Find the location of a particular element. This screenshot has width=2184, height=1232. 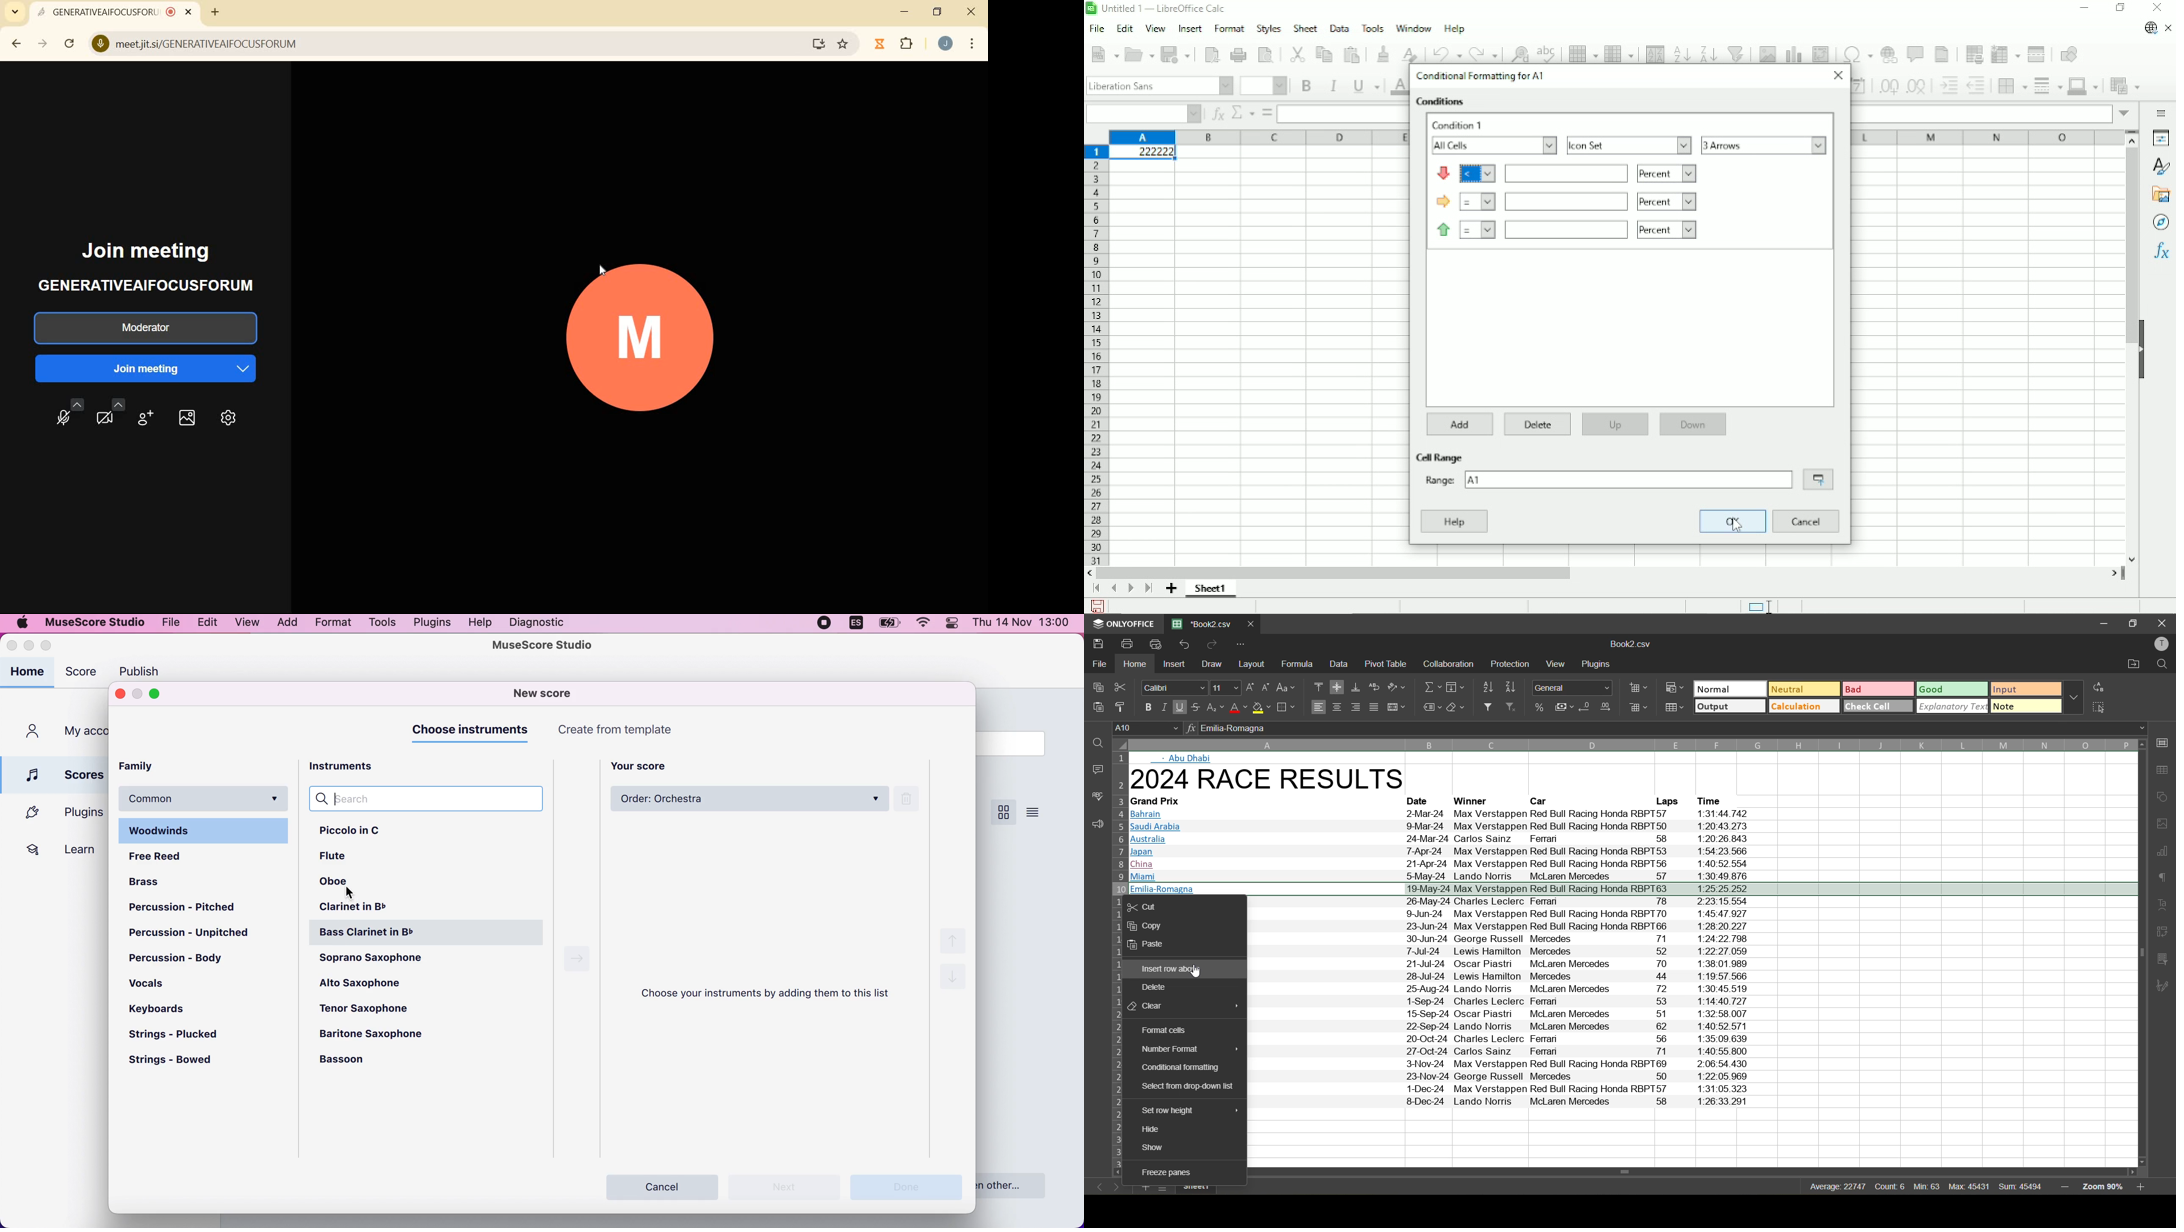

MINIMIZE is located at coordinates (903, 12).